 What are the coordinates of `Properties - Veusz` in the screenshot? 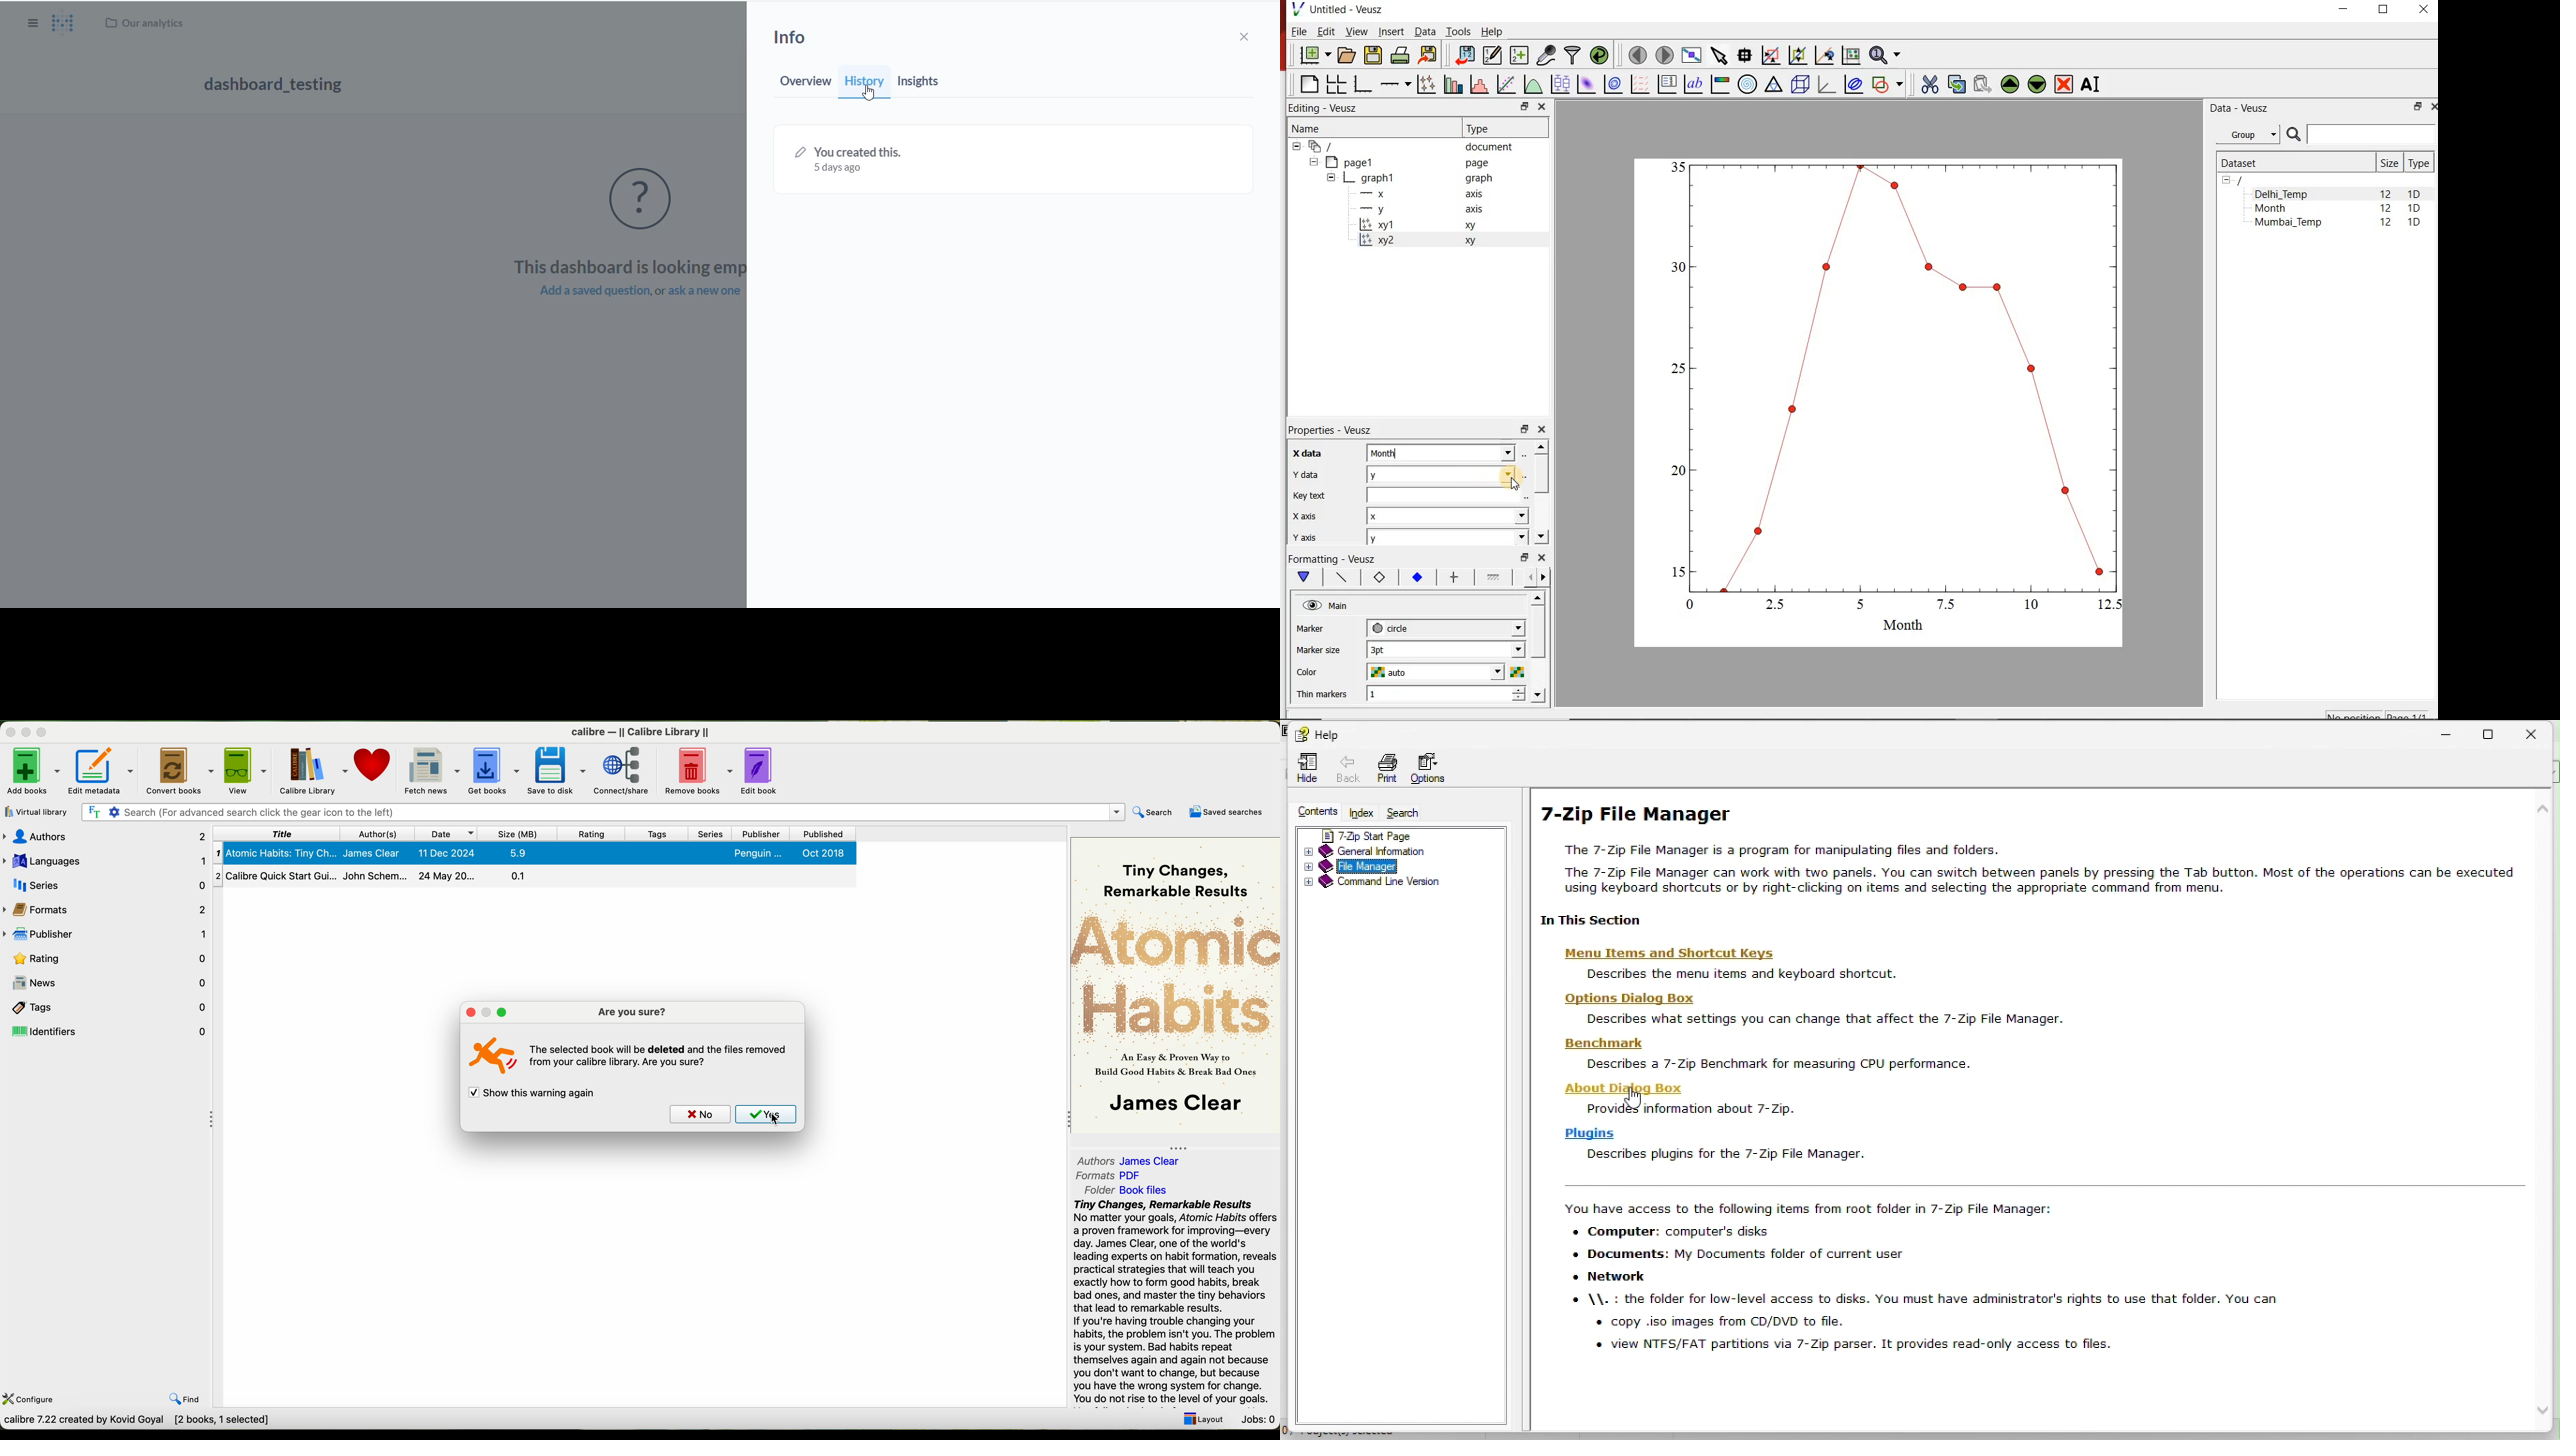 It's located at (1328, 430).